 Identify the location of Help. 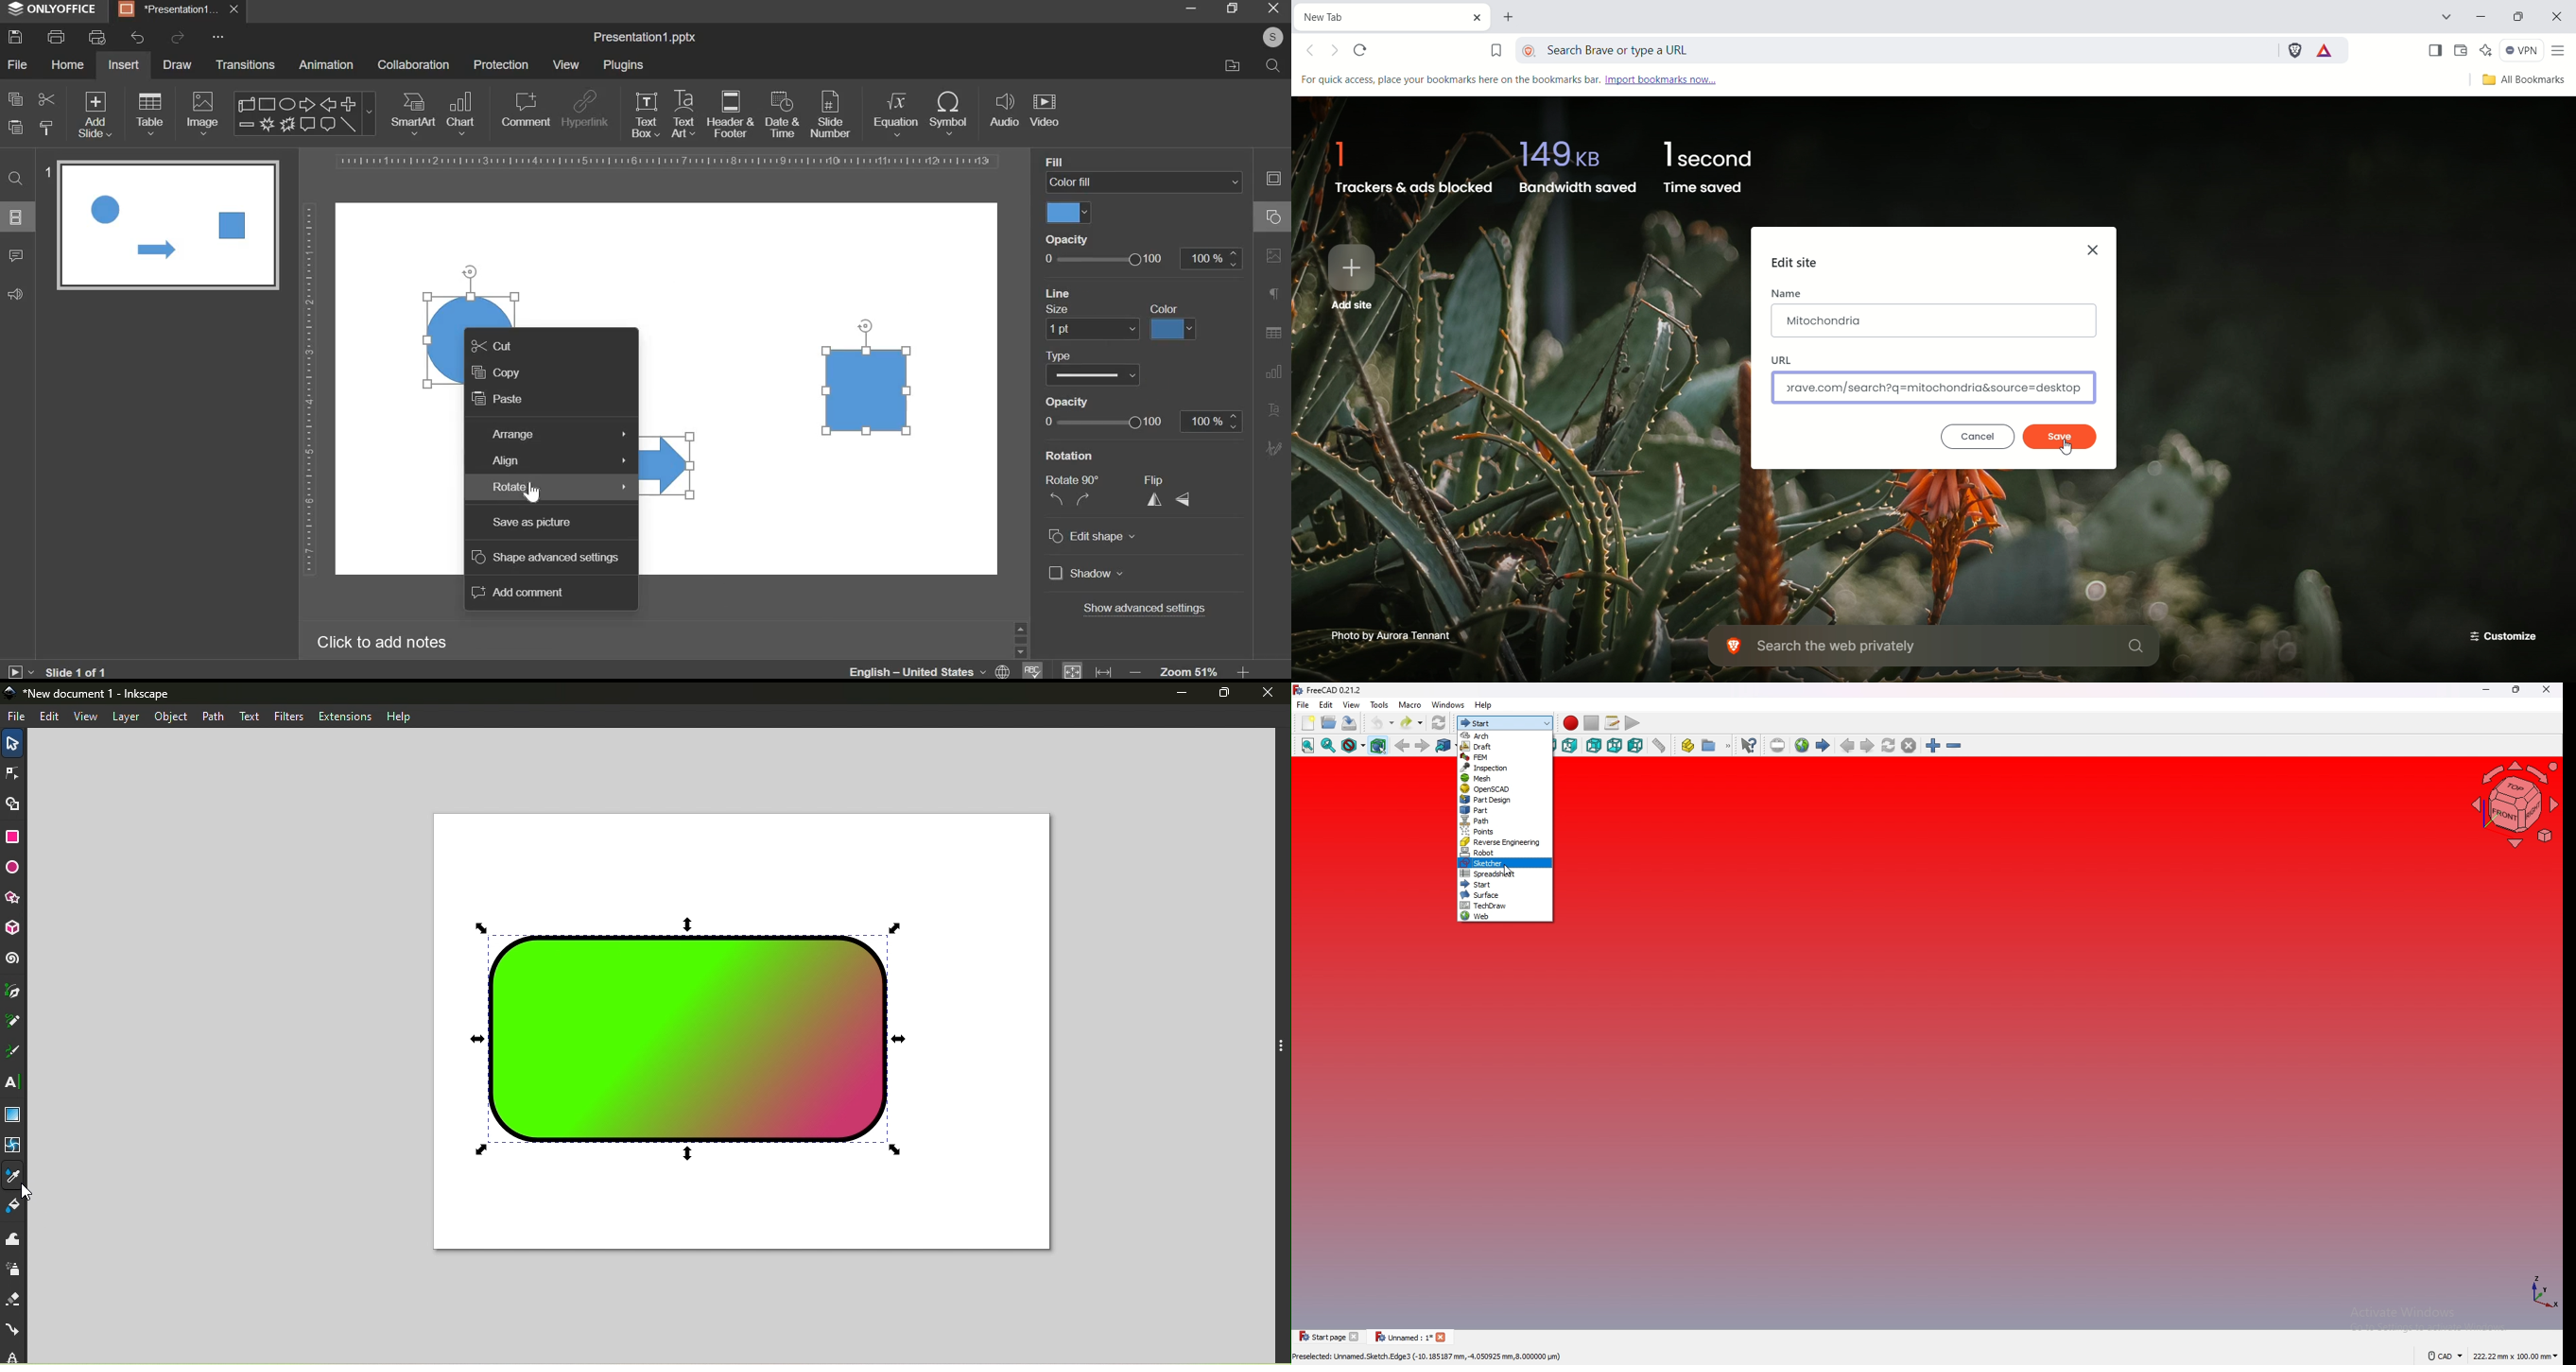
(399, 716).